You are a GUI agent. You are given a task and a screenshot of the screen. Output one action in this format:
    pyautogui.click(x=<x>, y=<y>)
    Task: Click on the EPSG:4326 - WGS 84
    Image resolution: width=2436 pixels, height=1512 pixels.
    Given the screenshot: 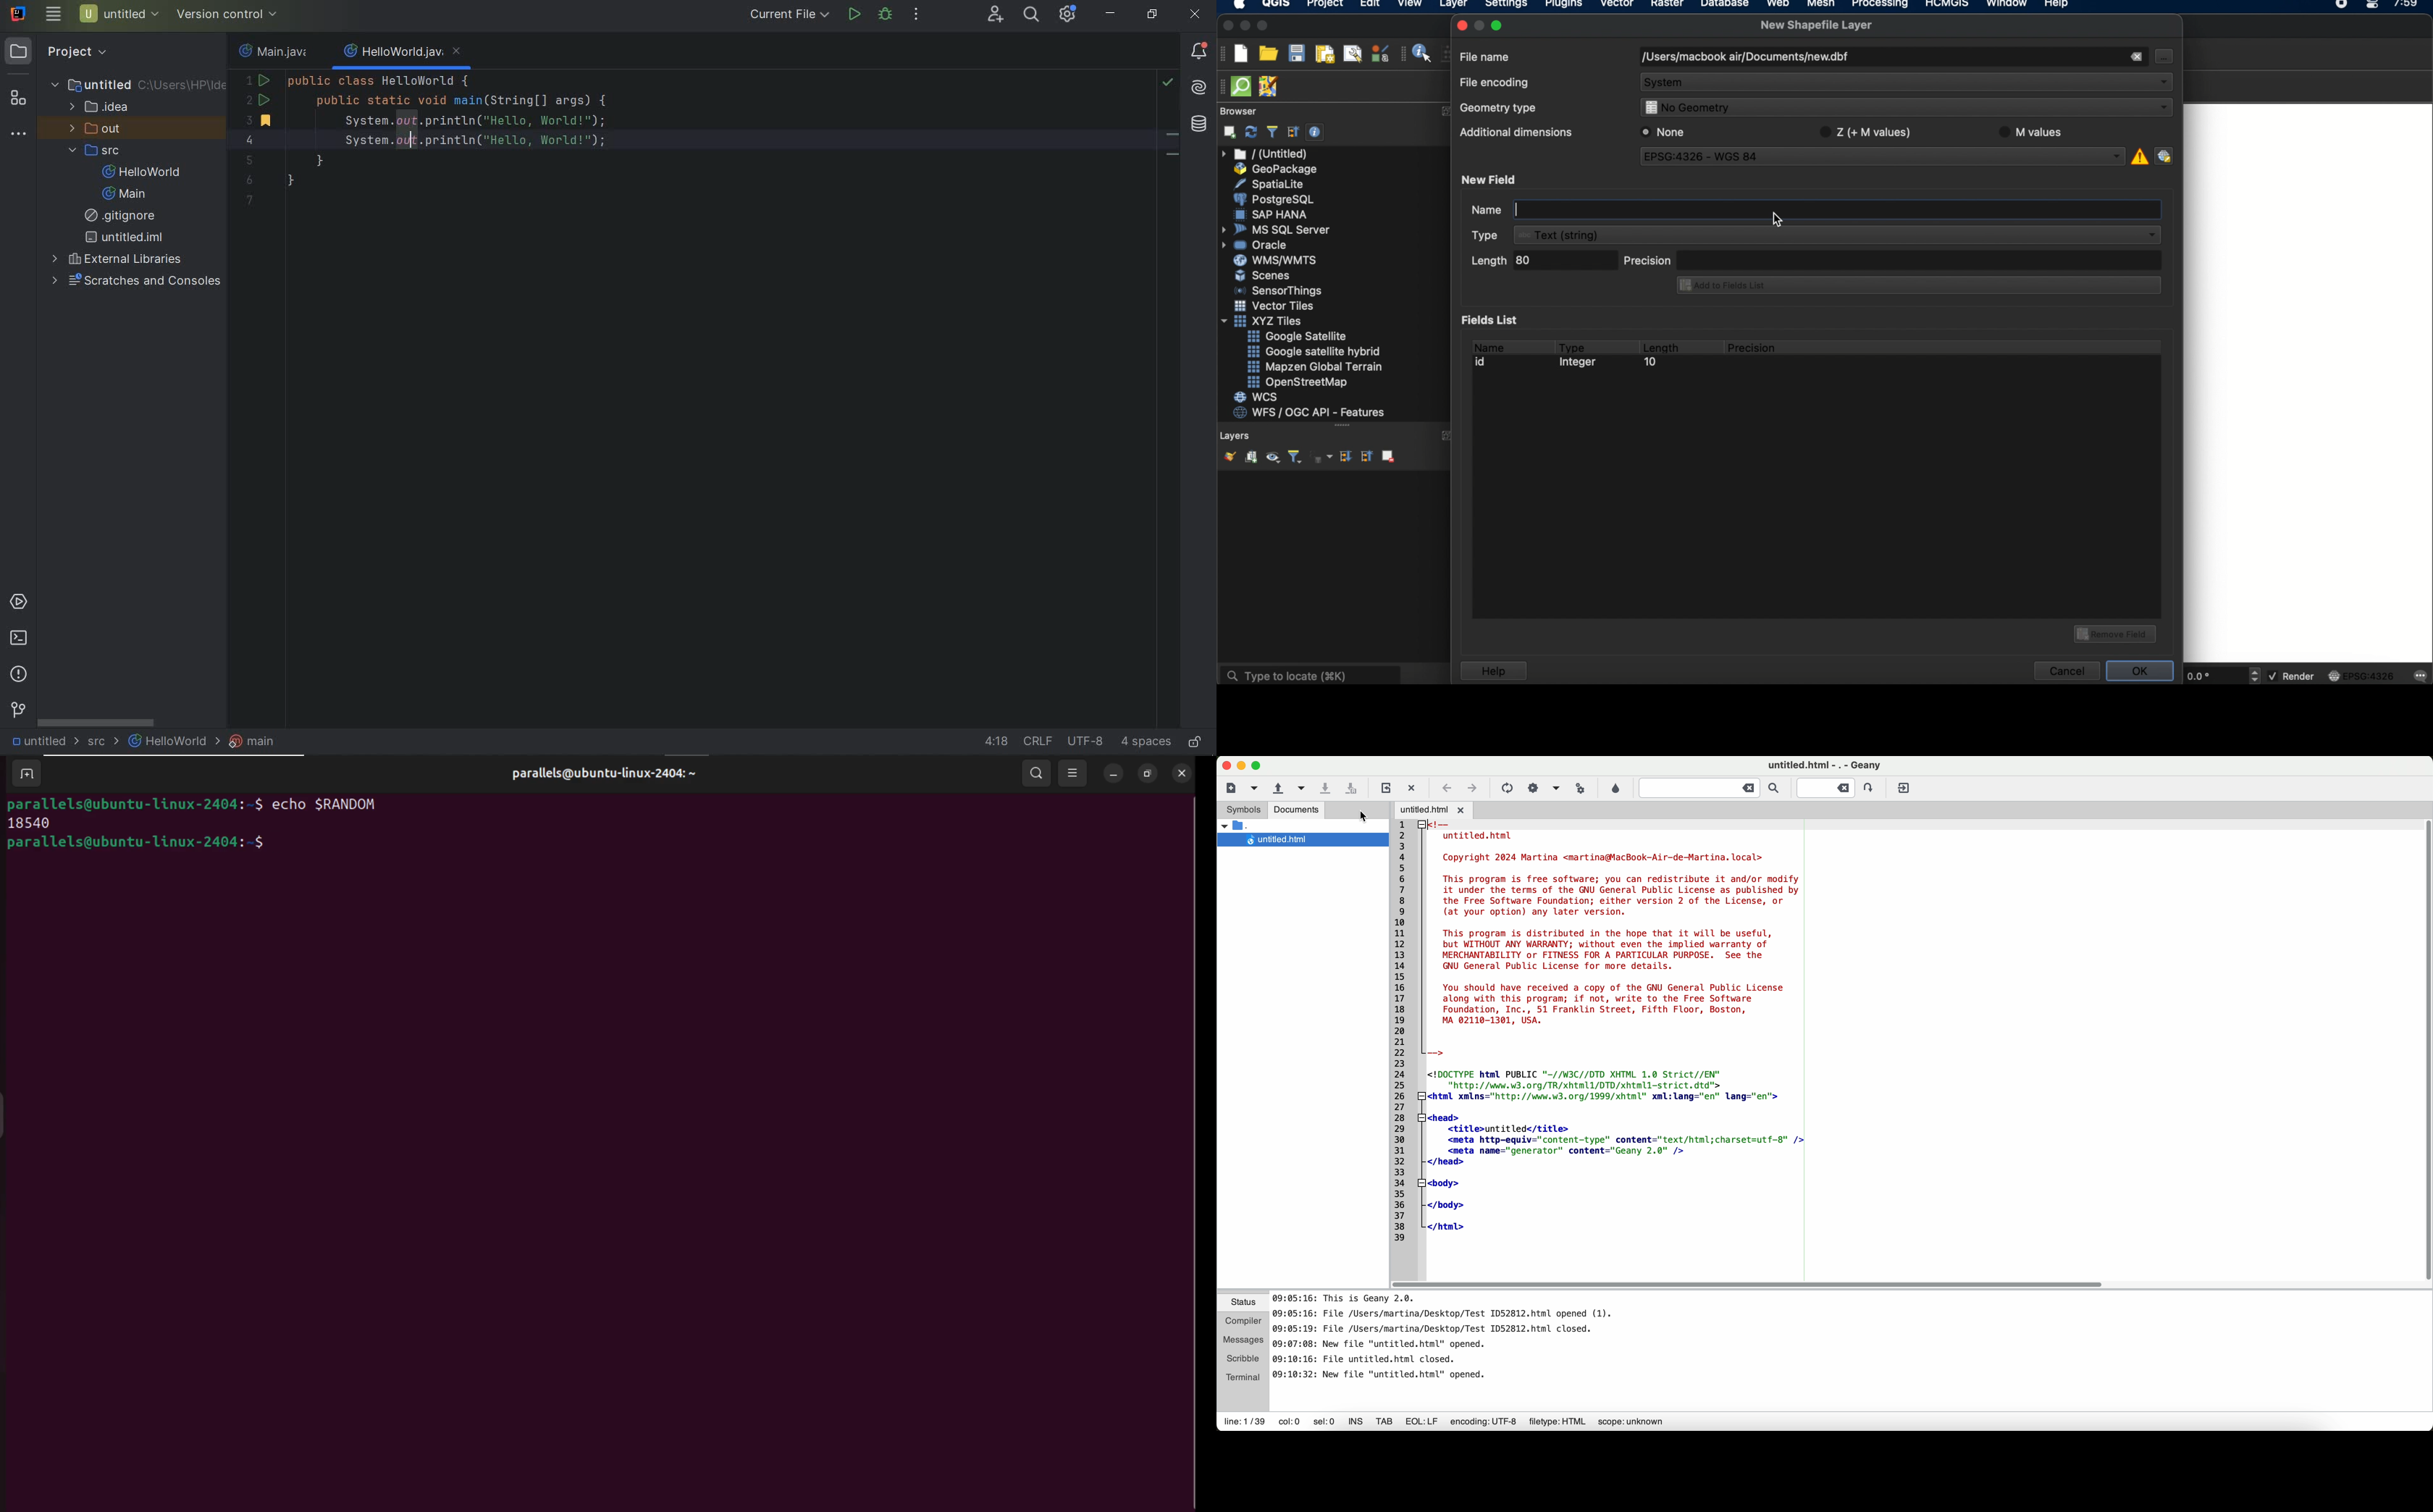 What is the action you would take?
    pyautogui.click(x=1884, y=158)
    